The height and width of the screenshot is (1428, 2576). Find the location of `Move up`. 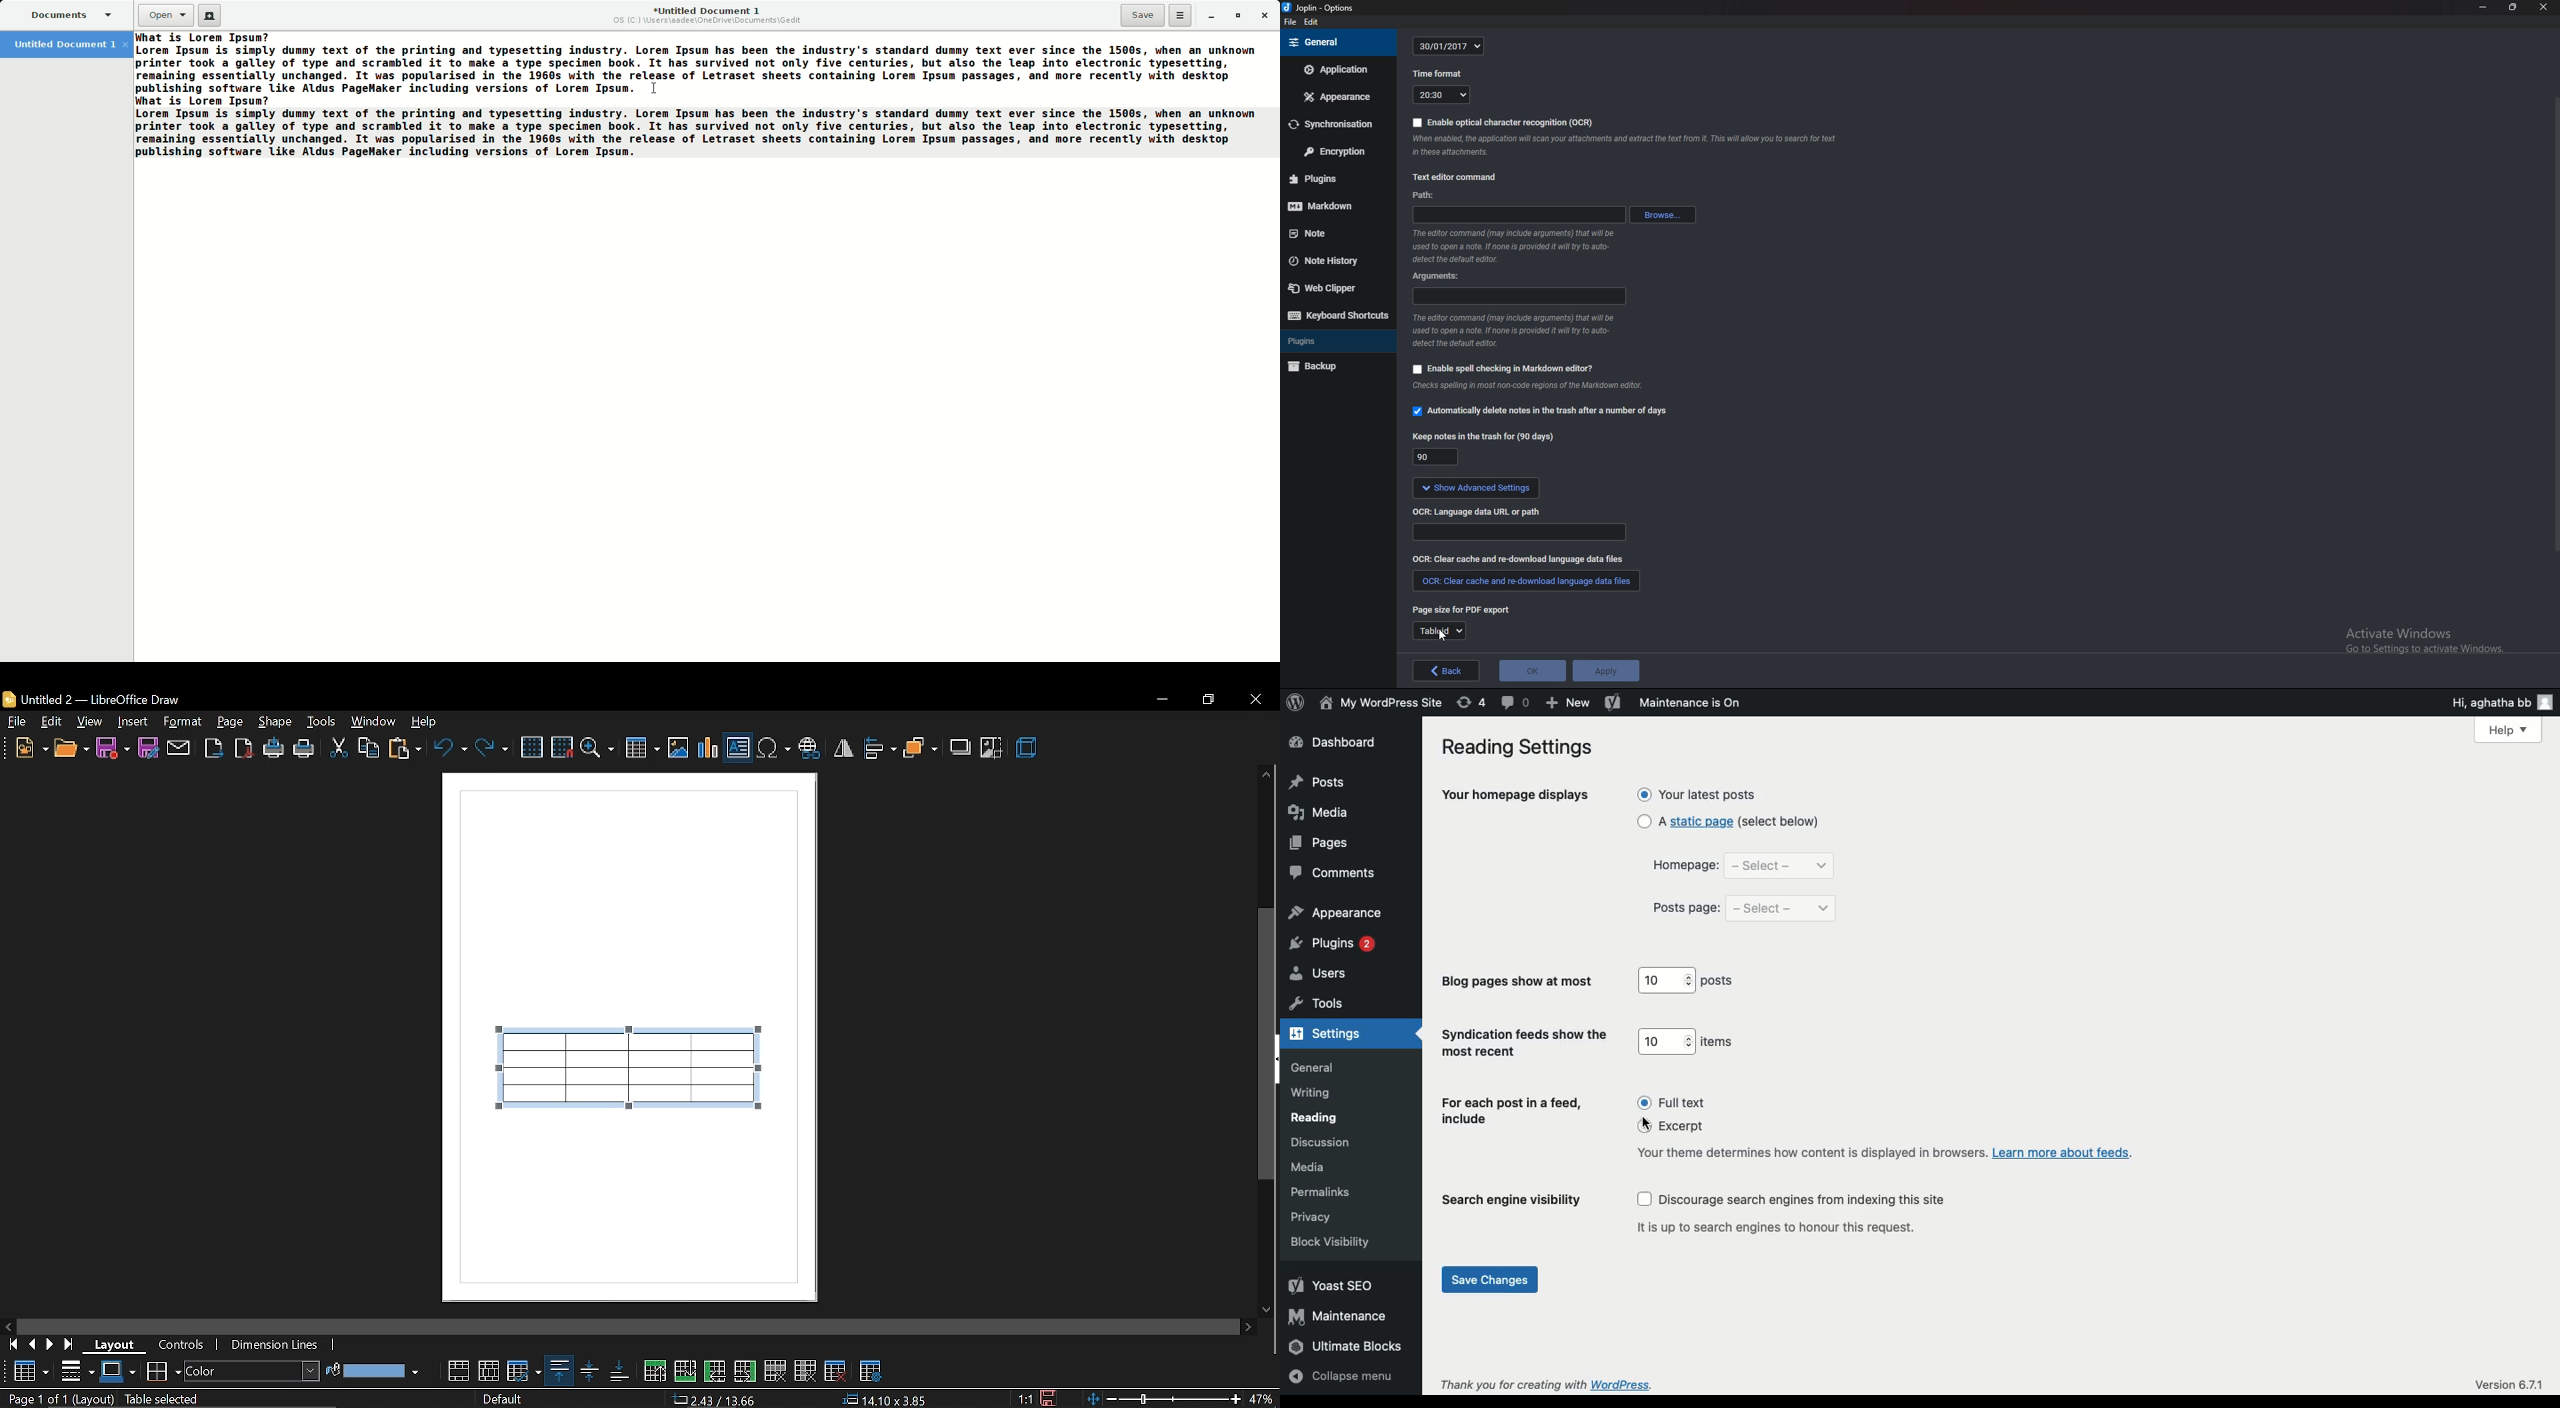

Move up is located at coordinates (1266, 772).